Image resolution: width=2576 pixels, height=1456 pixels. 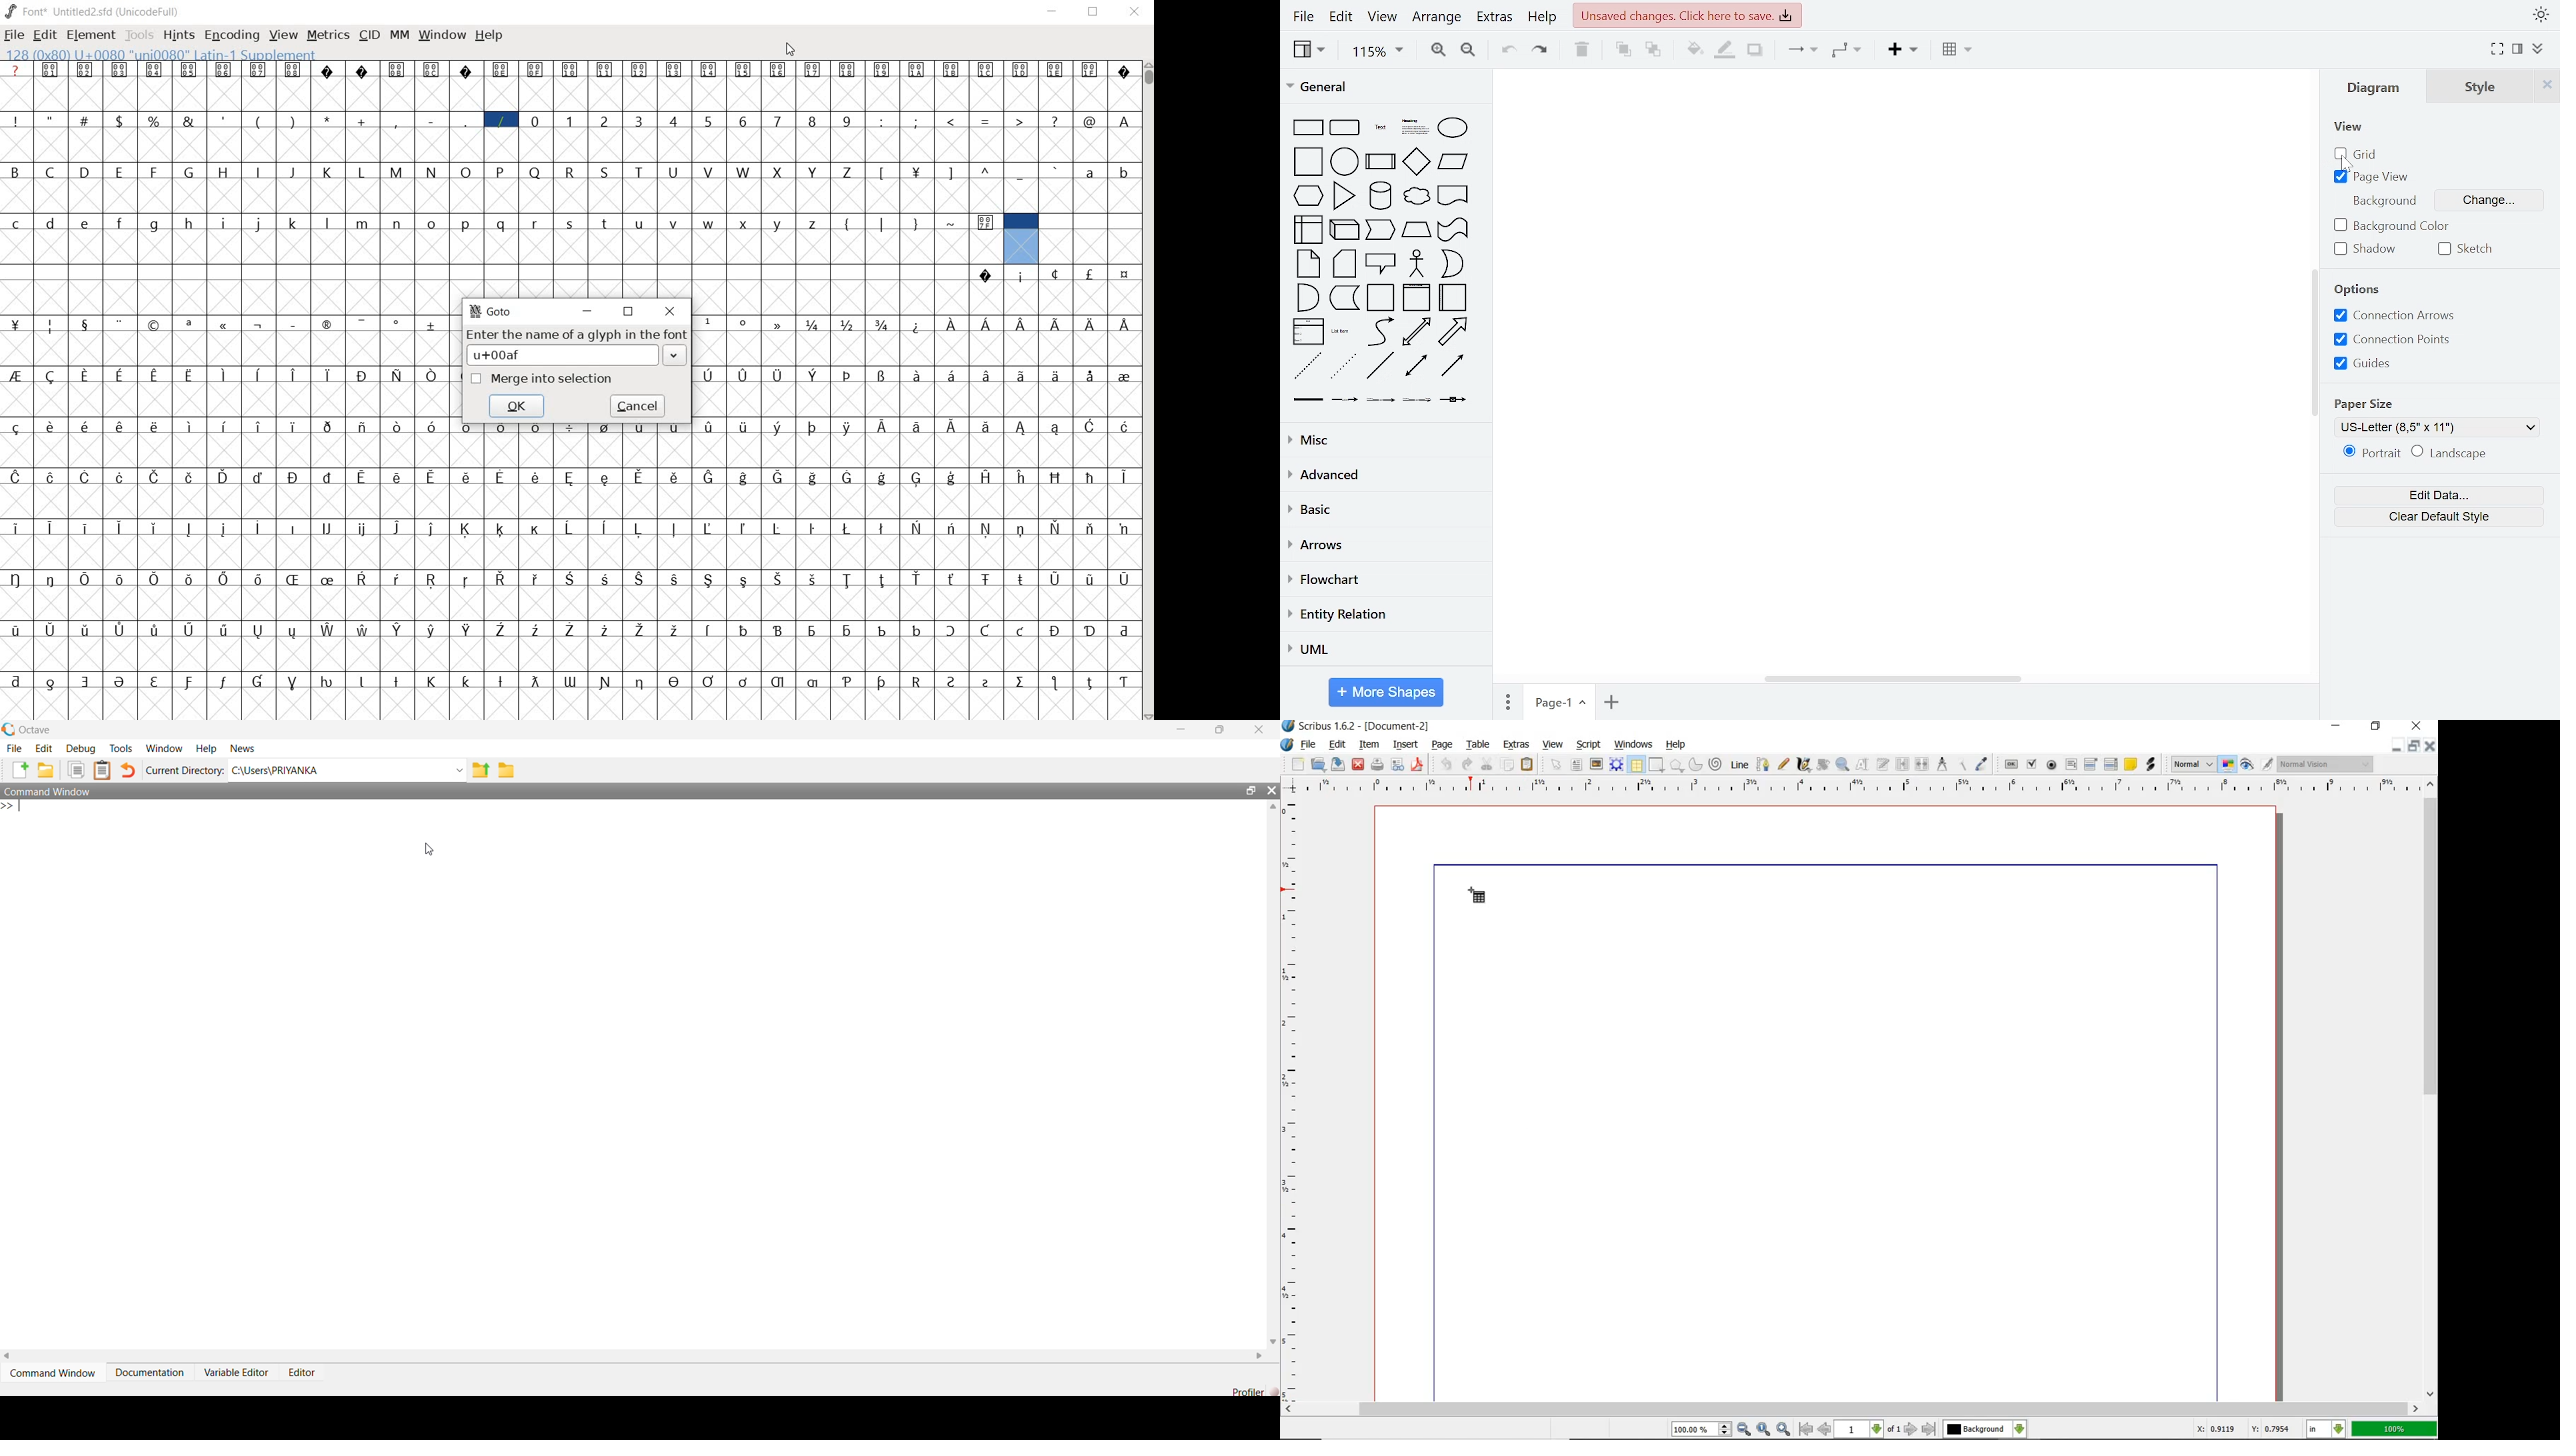 What do you see at coordinates (2363, 289) in the screenshot?
I see `options` at bounding box center [2363, 289].